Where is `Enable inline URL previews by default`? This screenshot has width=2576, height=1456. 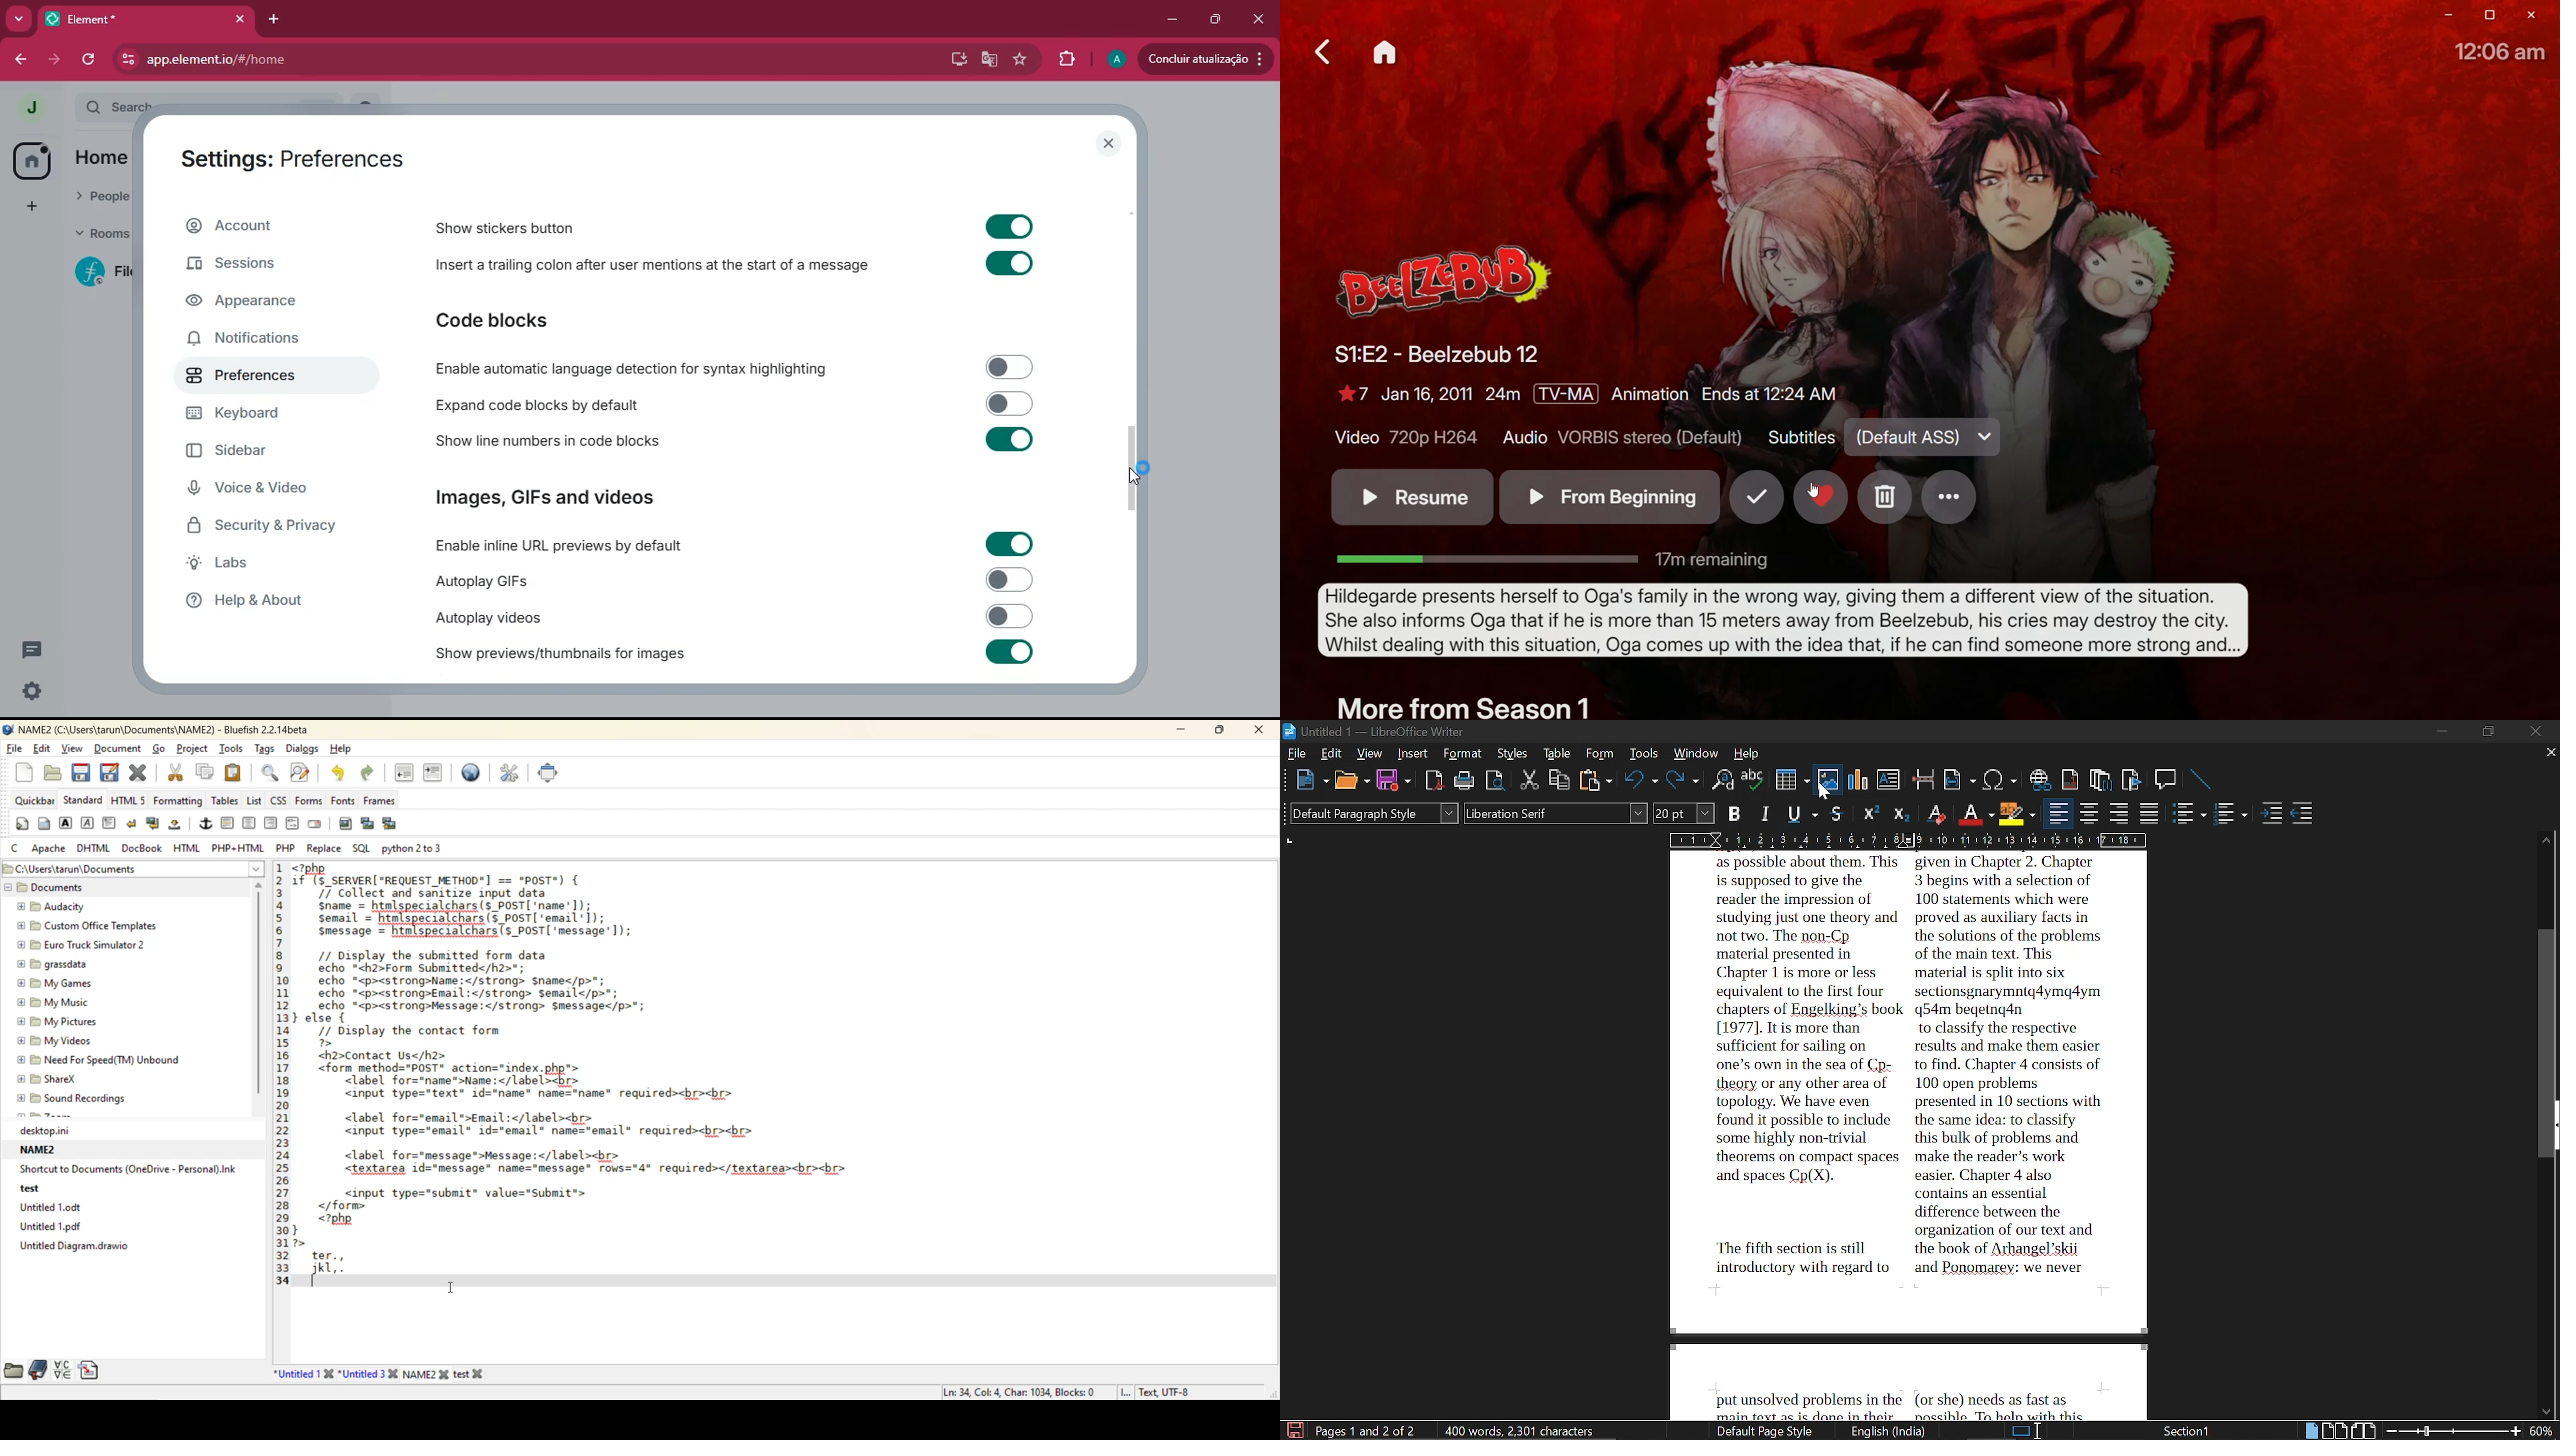
Enable inline URL previews by default is located at coordinates (559, 548).